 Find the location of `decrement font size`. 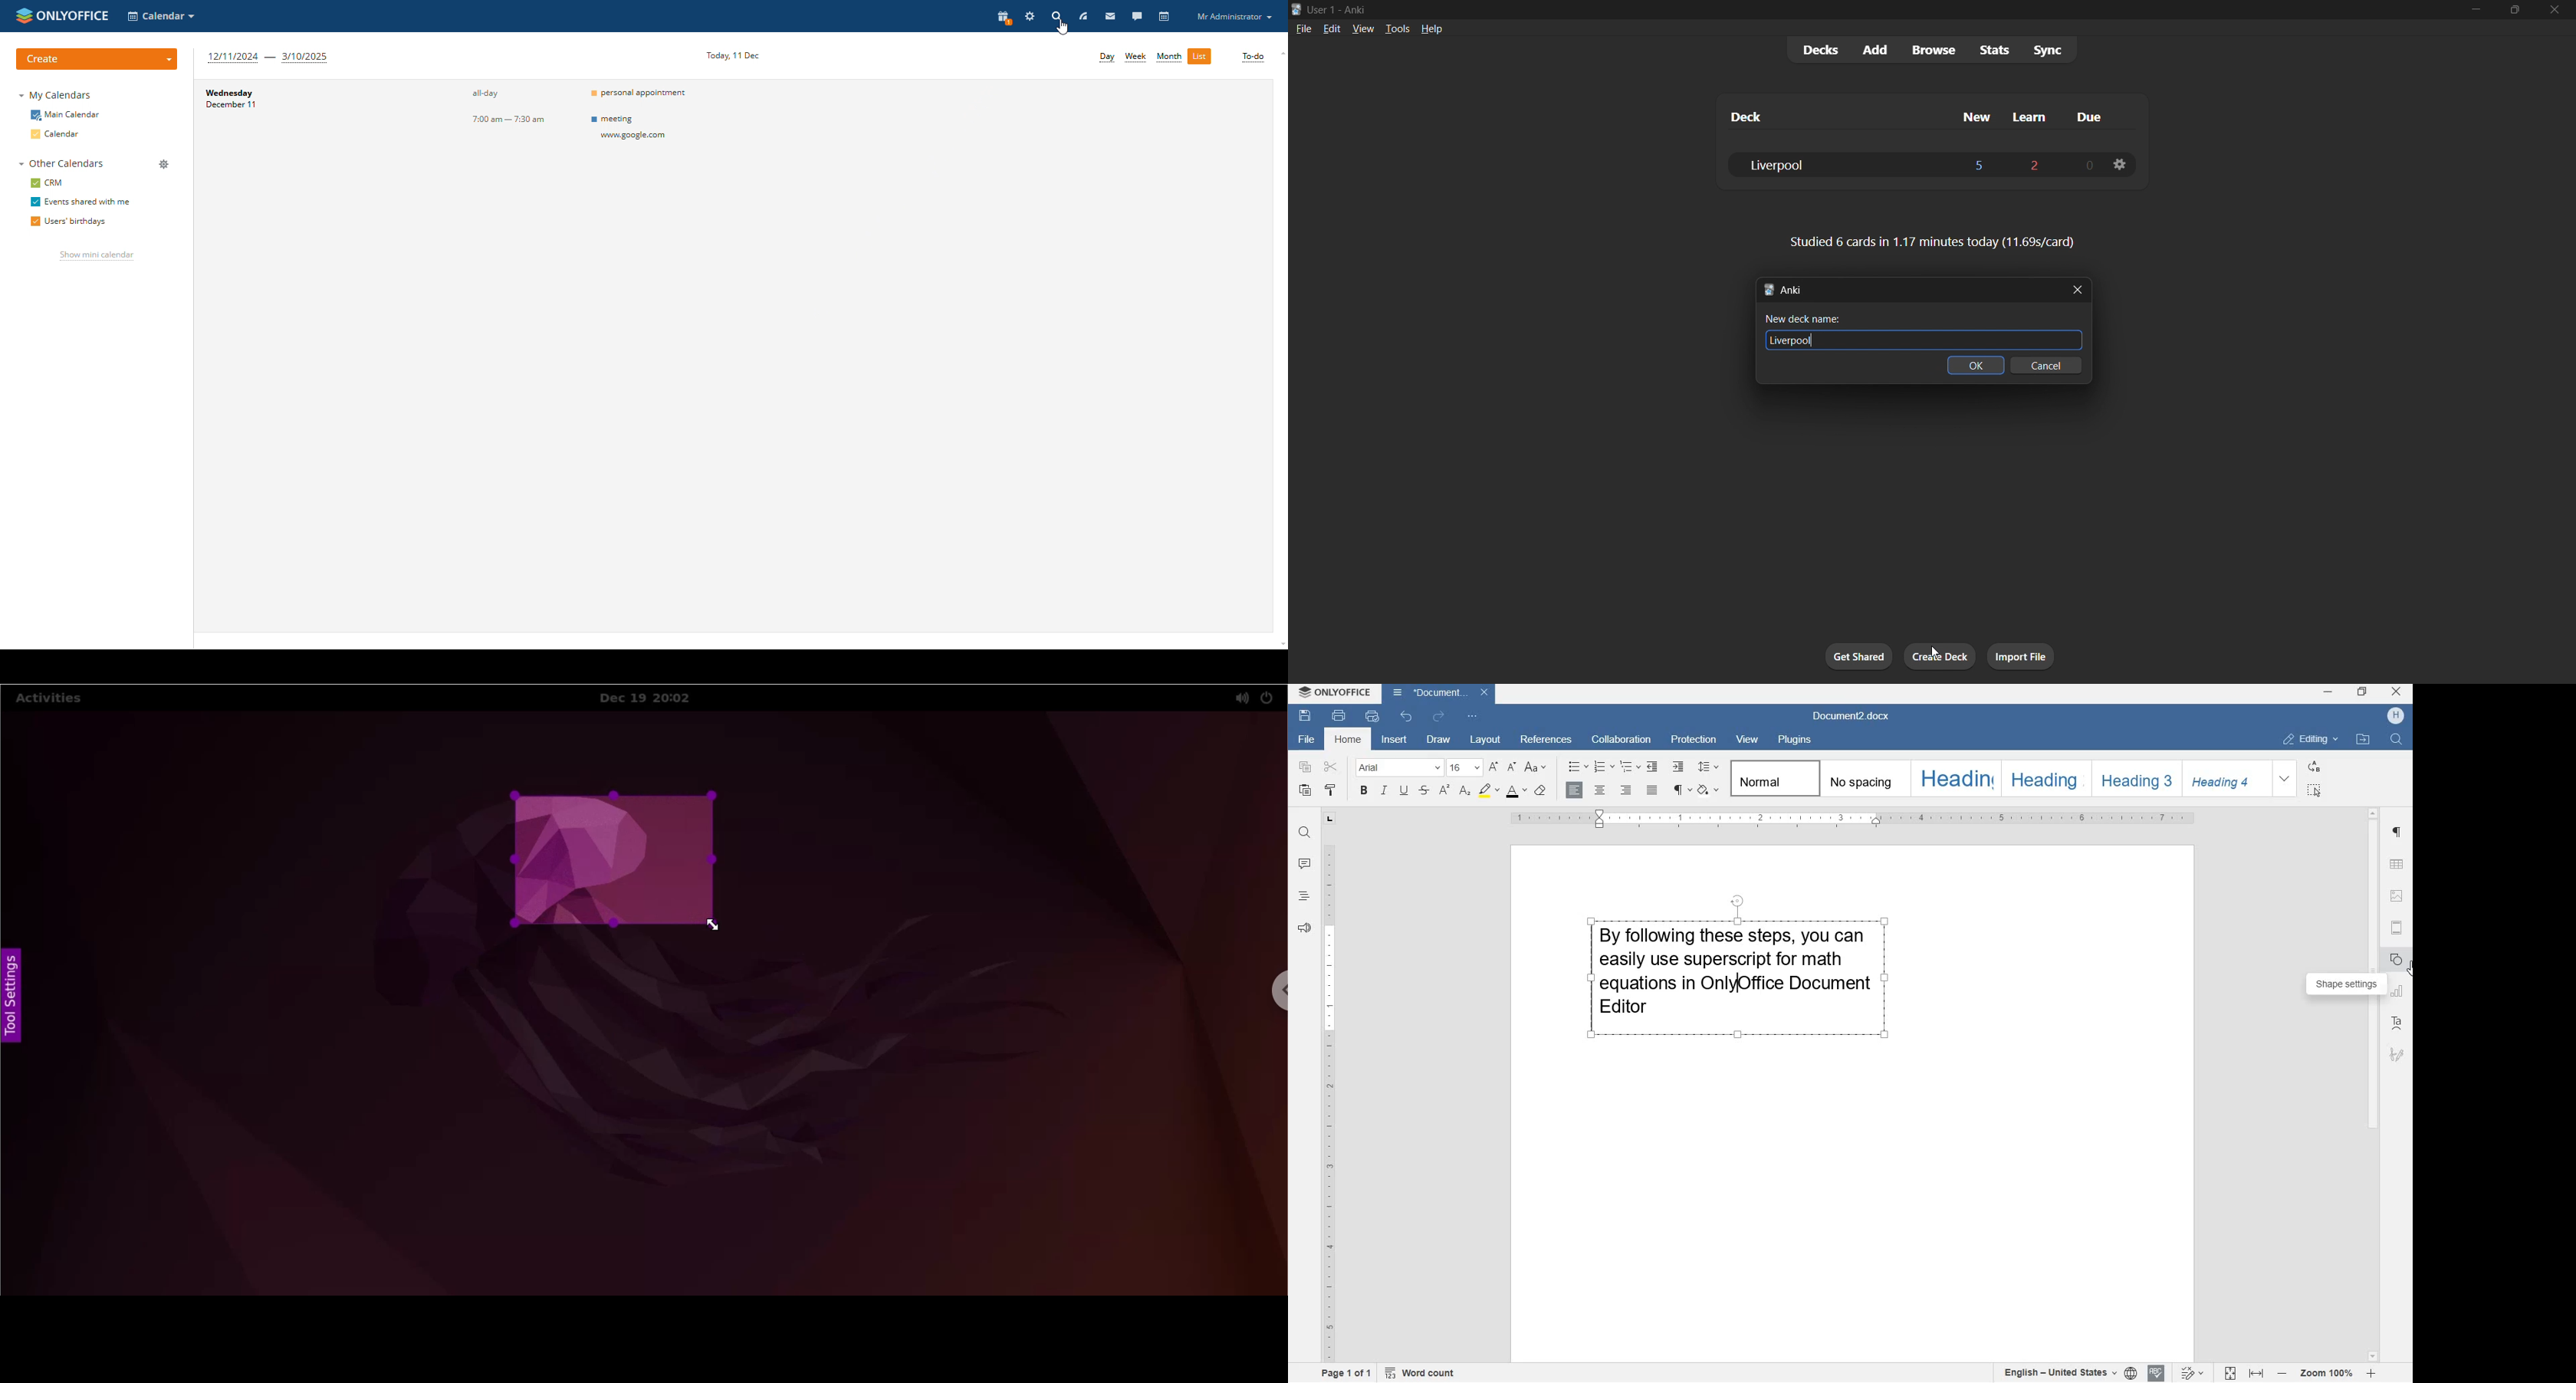

decrement font size is located at coordinates (1510, 768).